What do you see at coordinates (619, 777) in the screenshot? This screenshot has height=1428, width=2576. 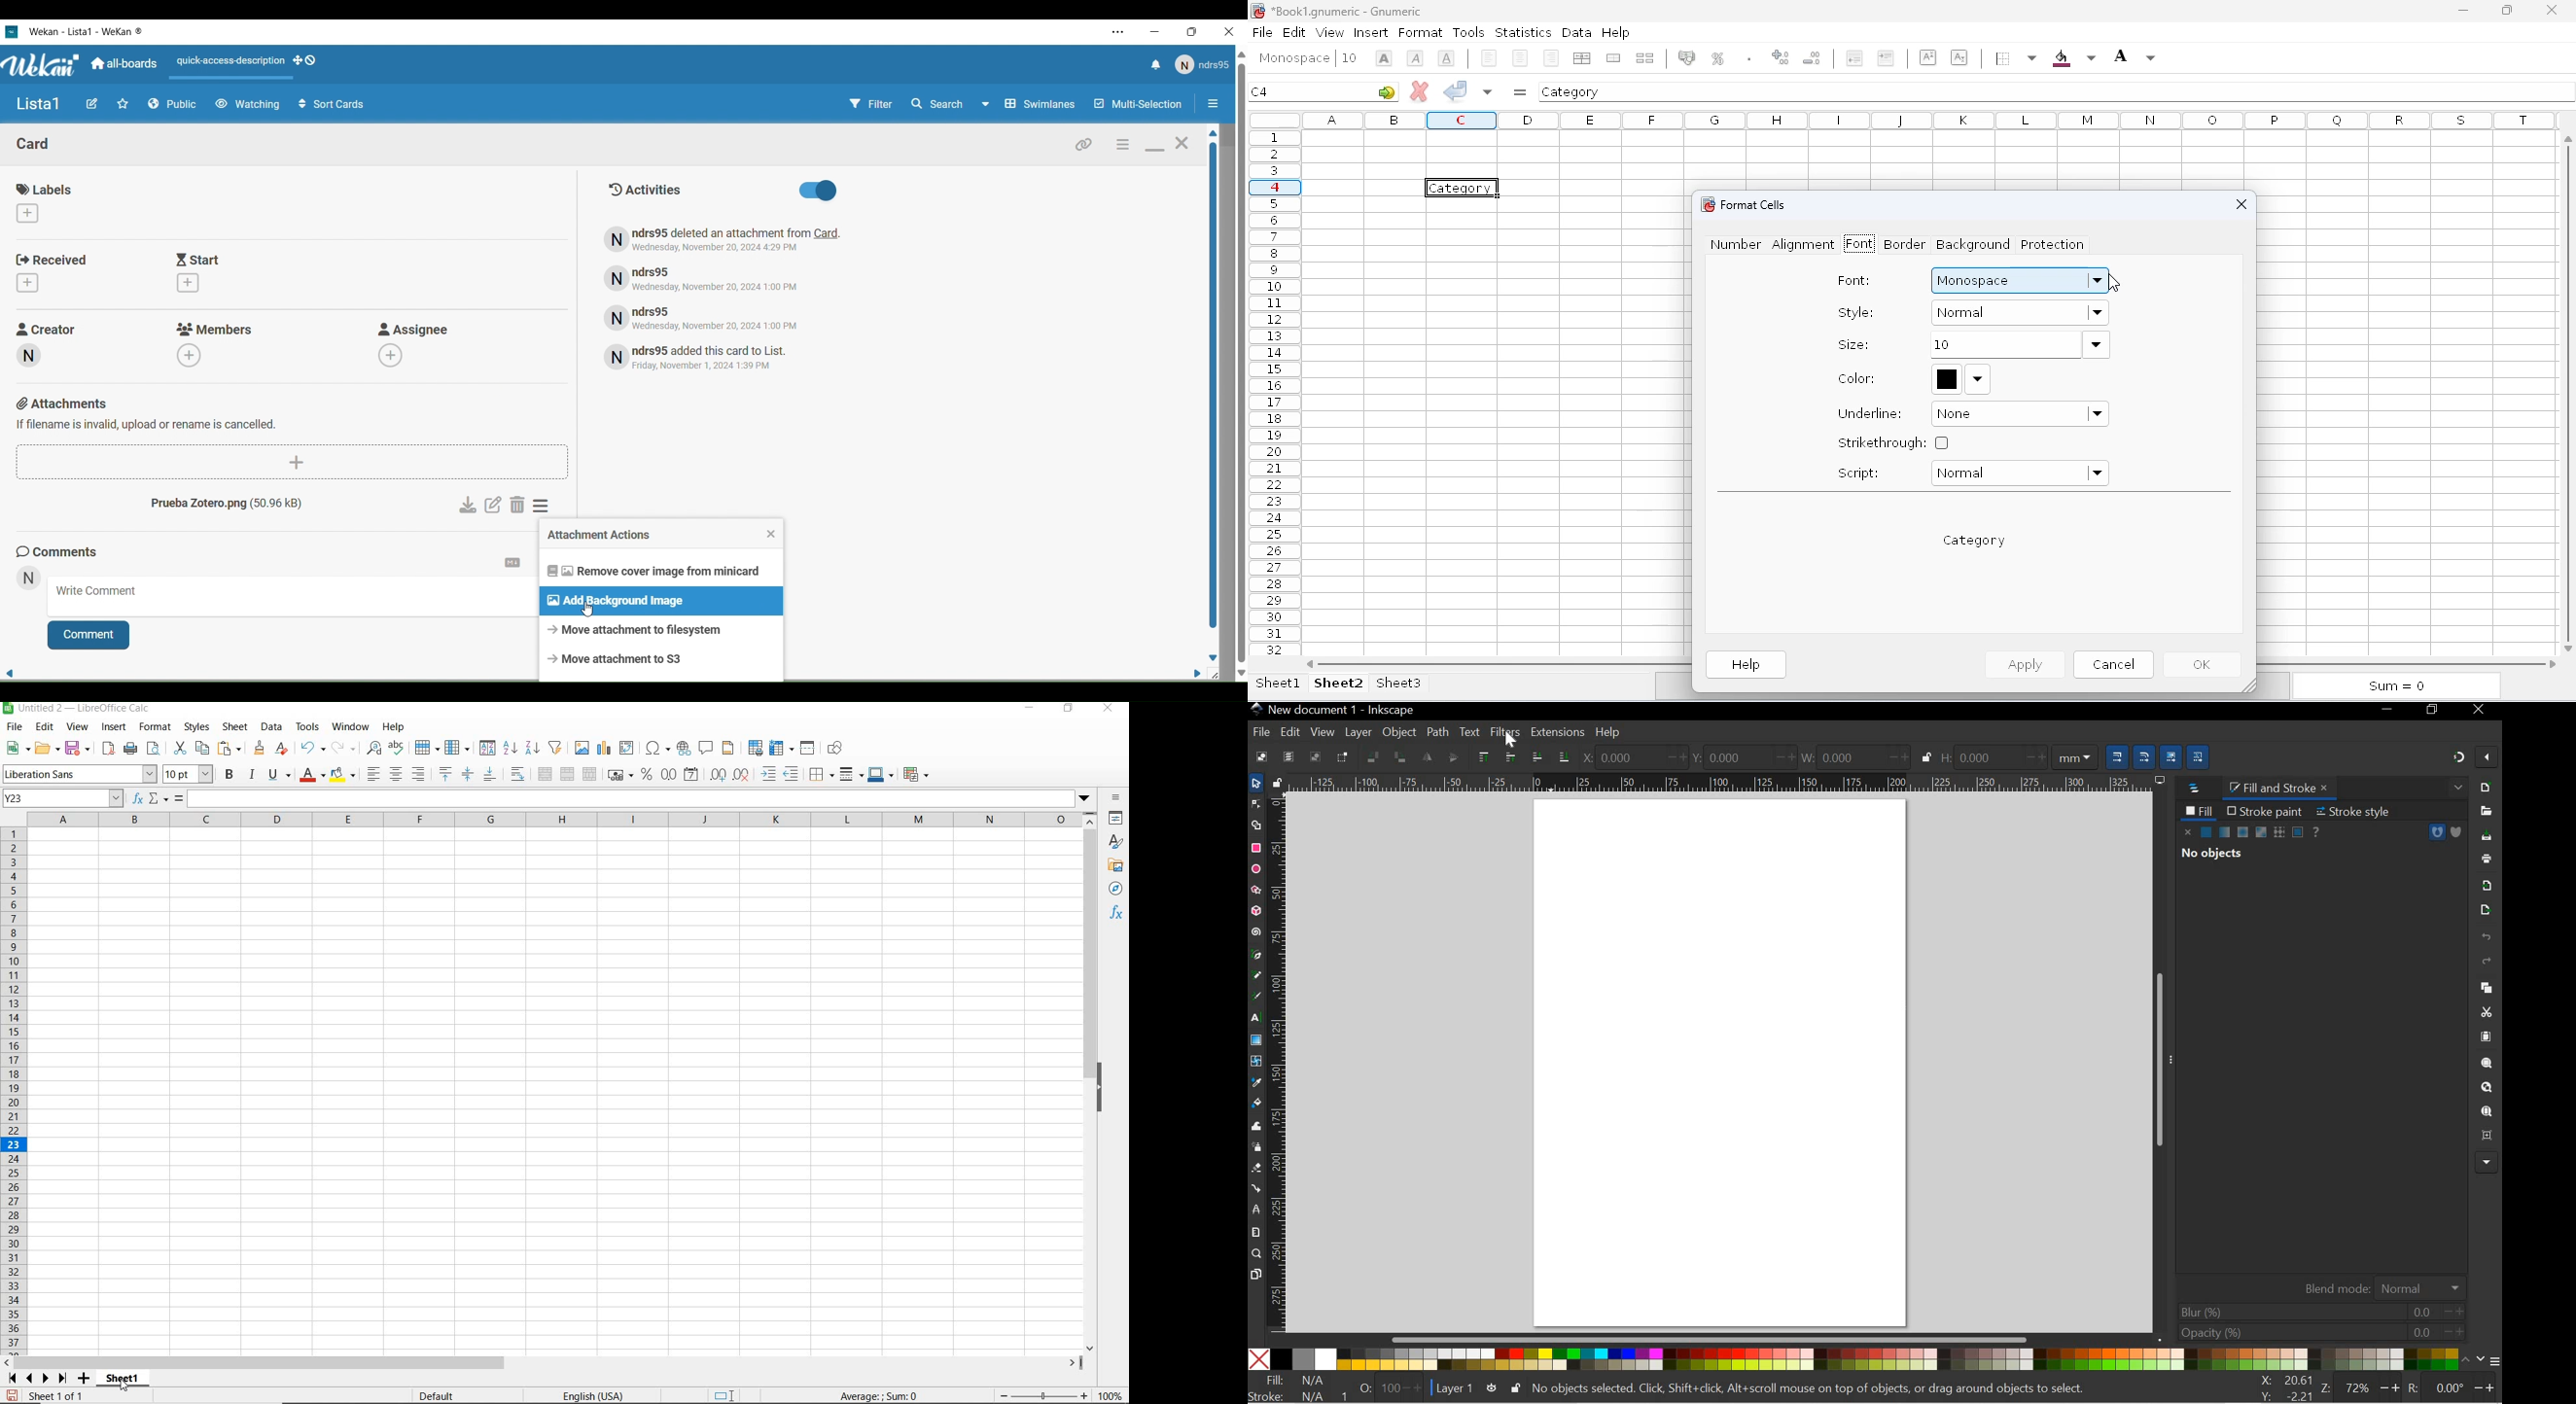 I see `FORMAT AS CURRENCY` at bounding box center [619, 777].